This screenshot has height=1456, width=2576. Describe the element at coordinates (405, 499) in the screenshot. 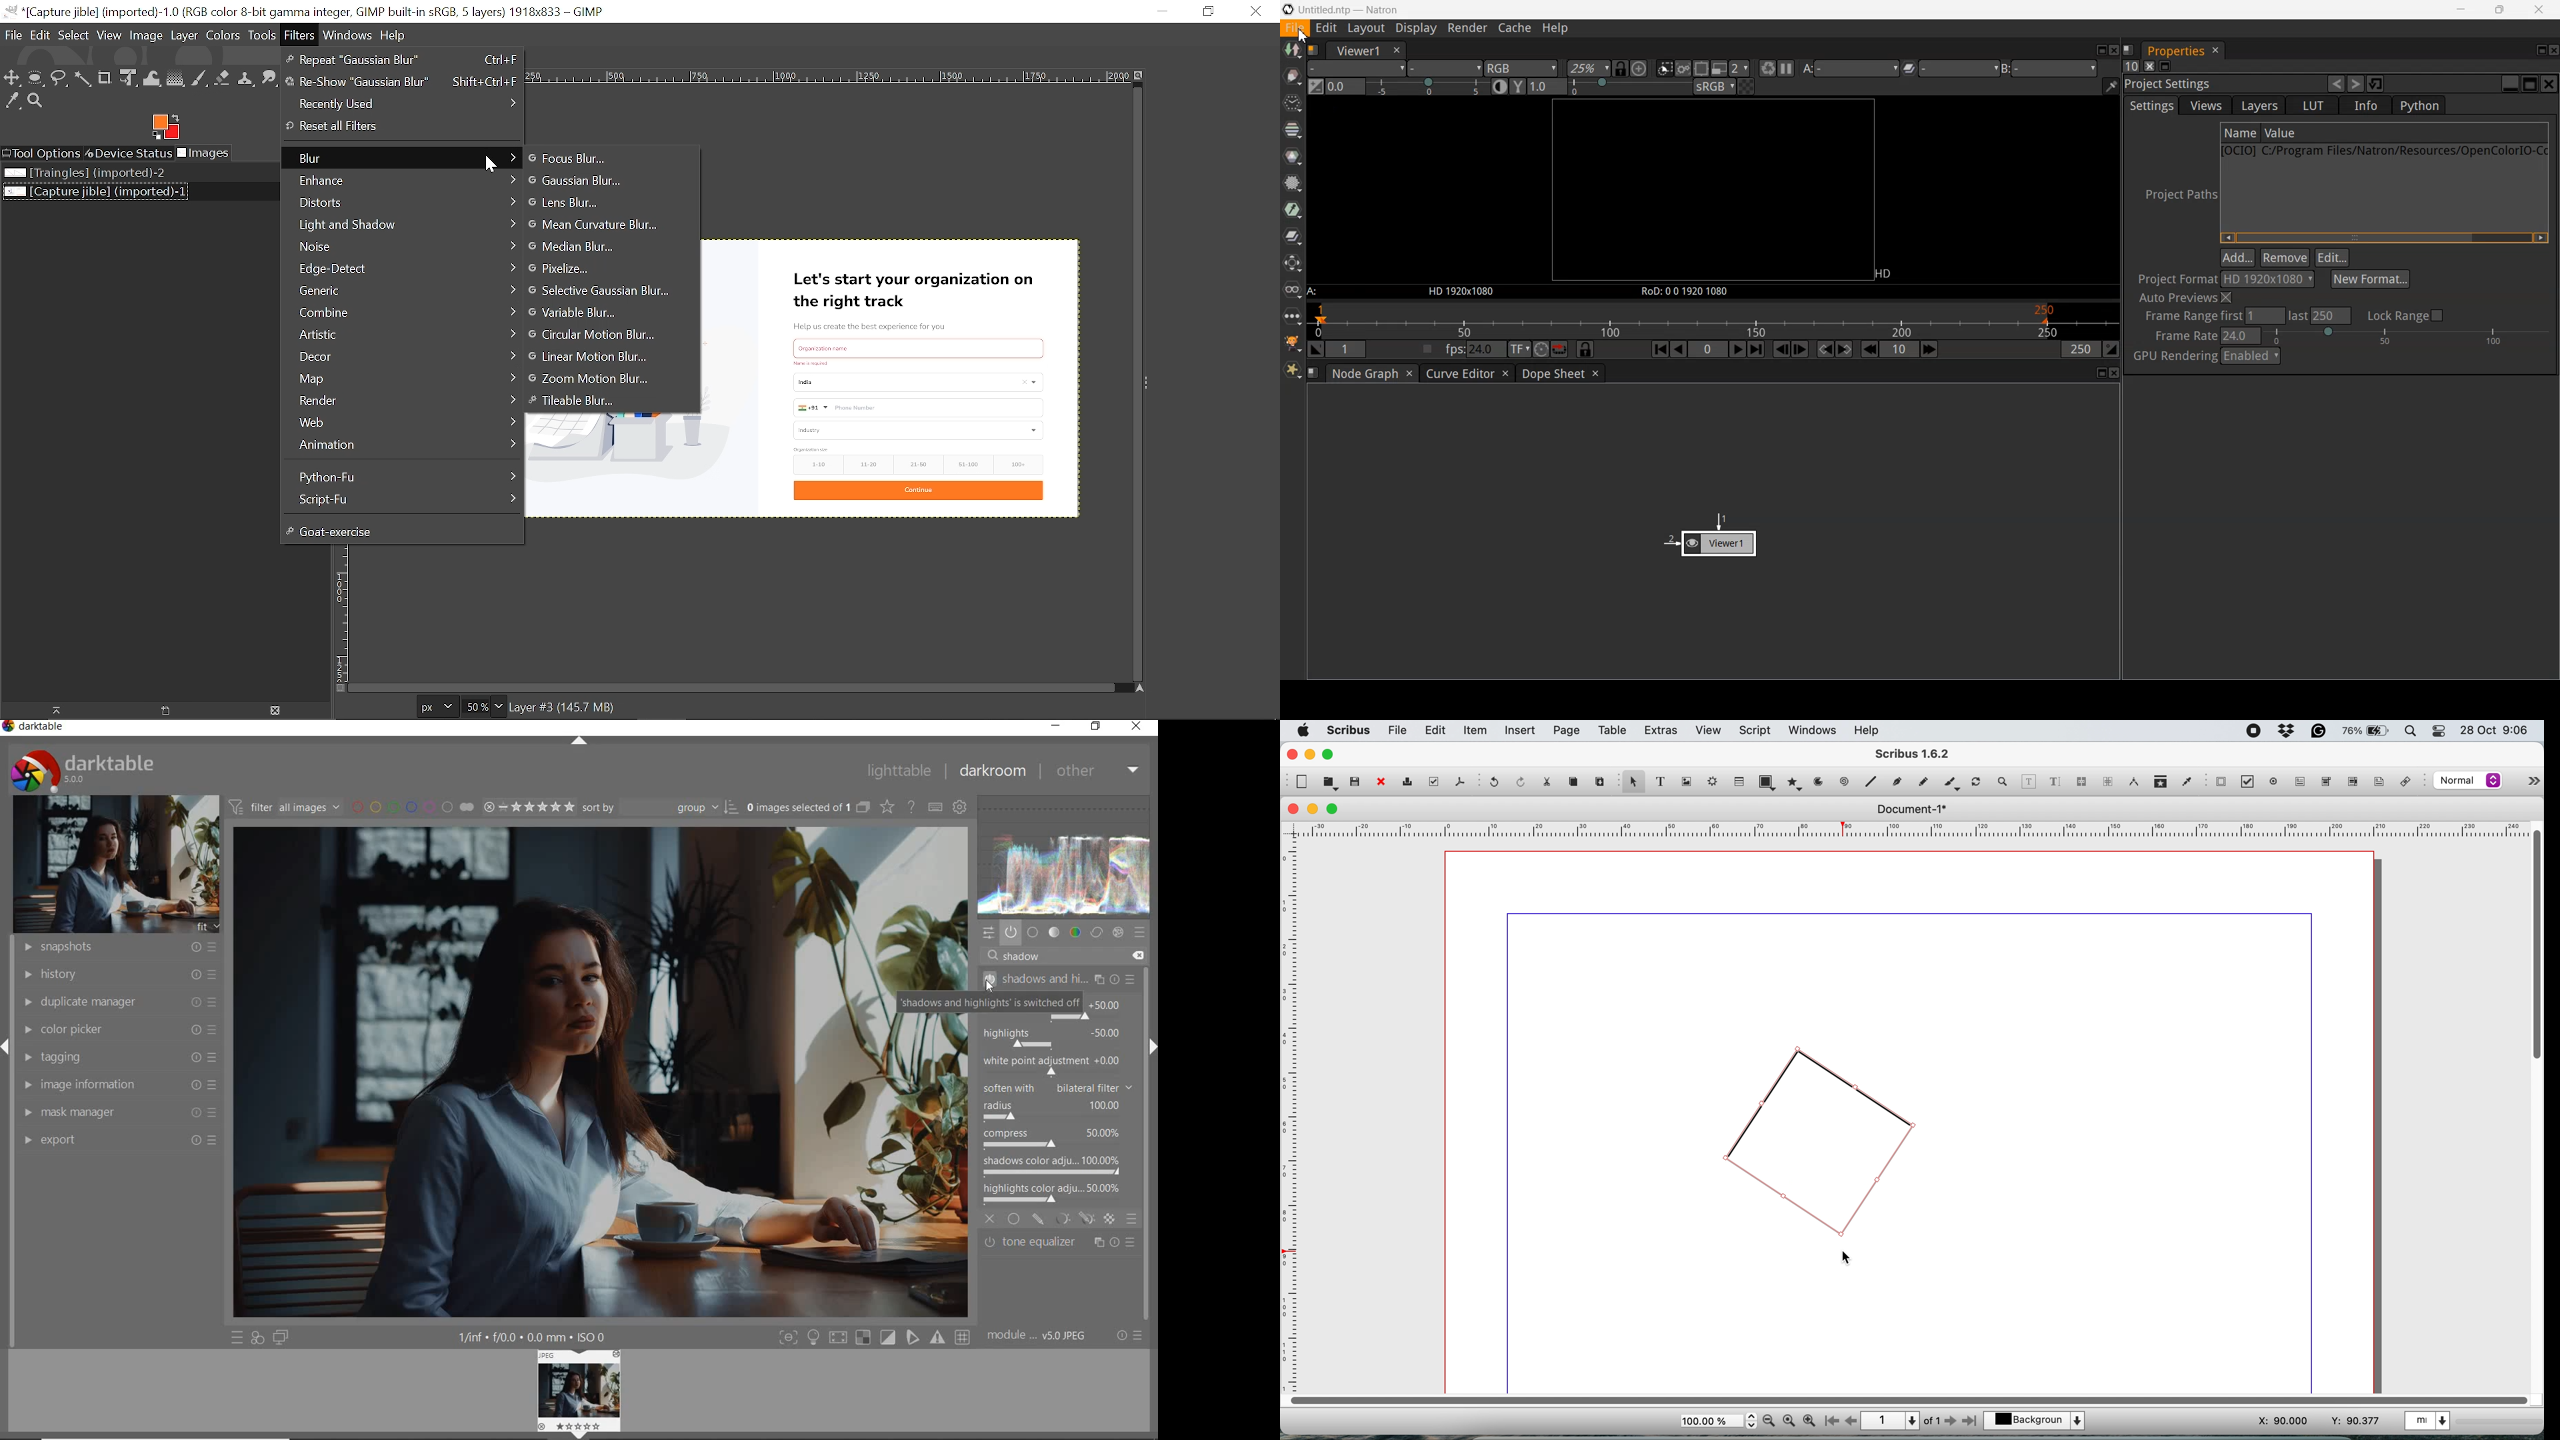

I see `Script-Fu` at that location.